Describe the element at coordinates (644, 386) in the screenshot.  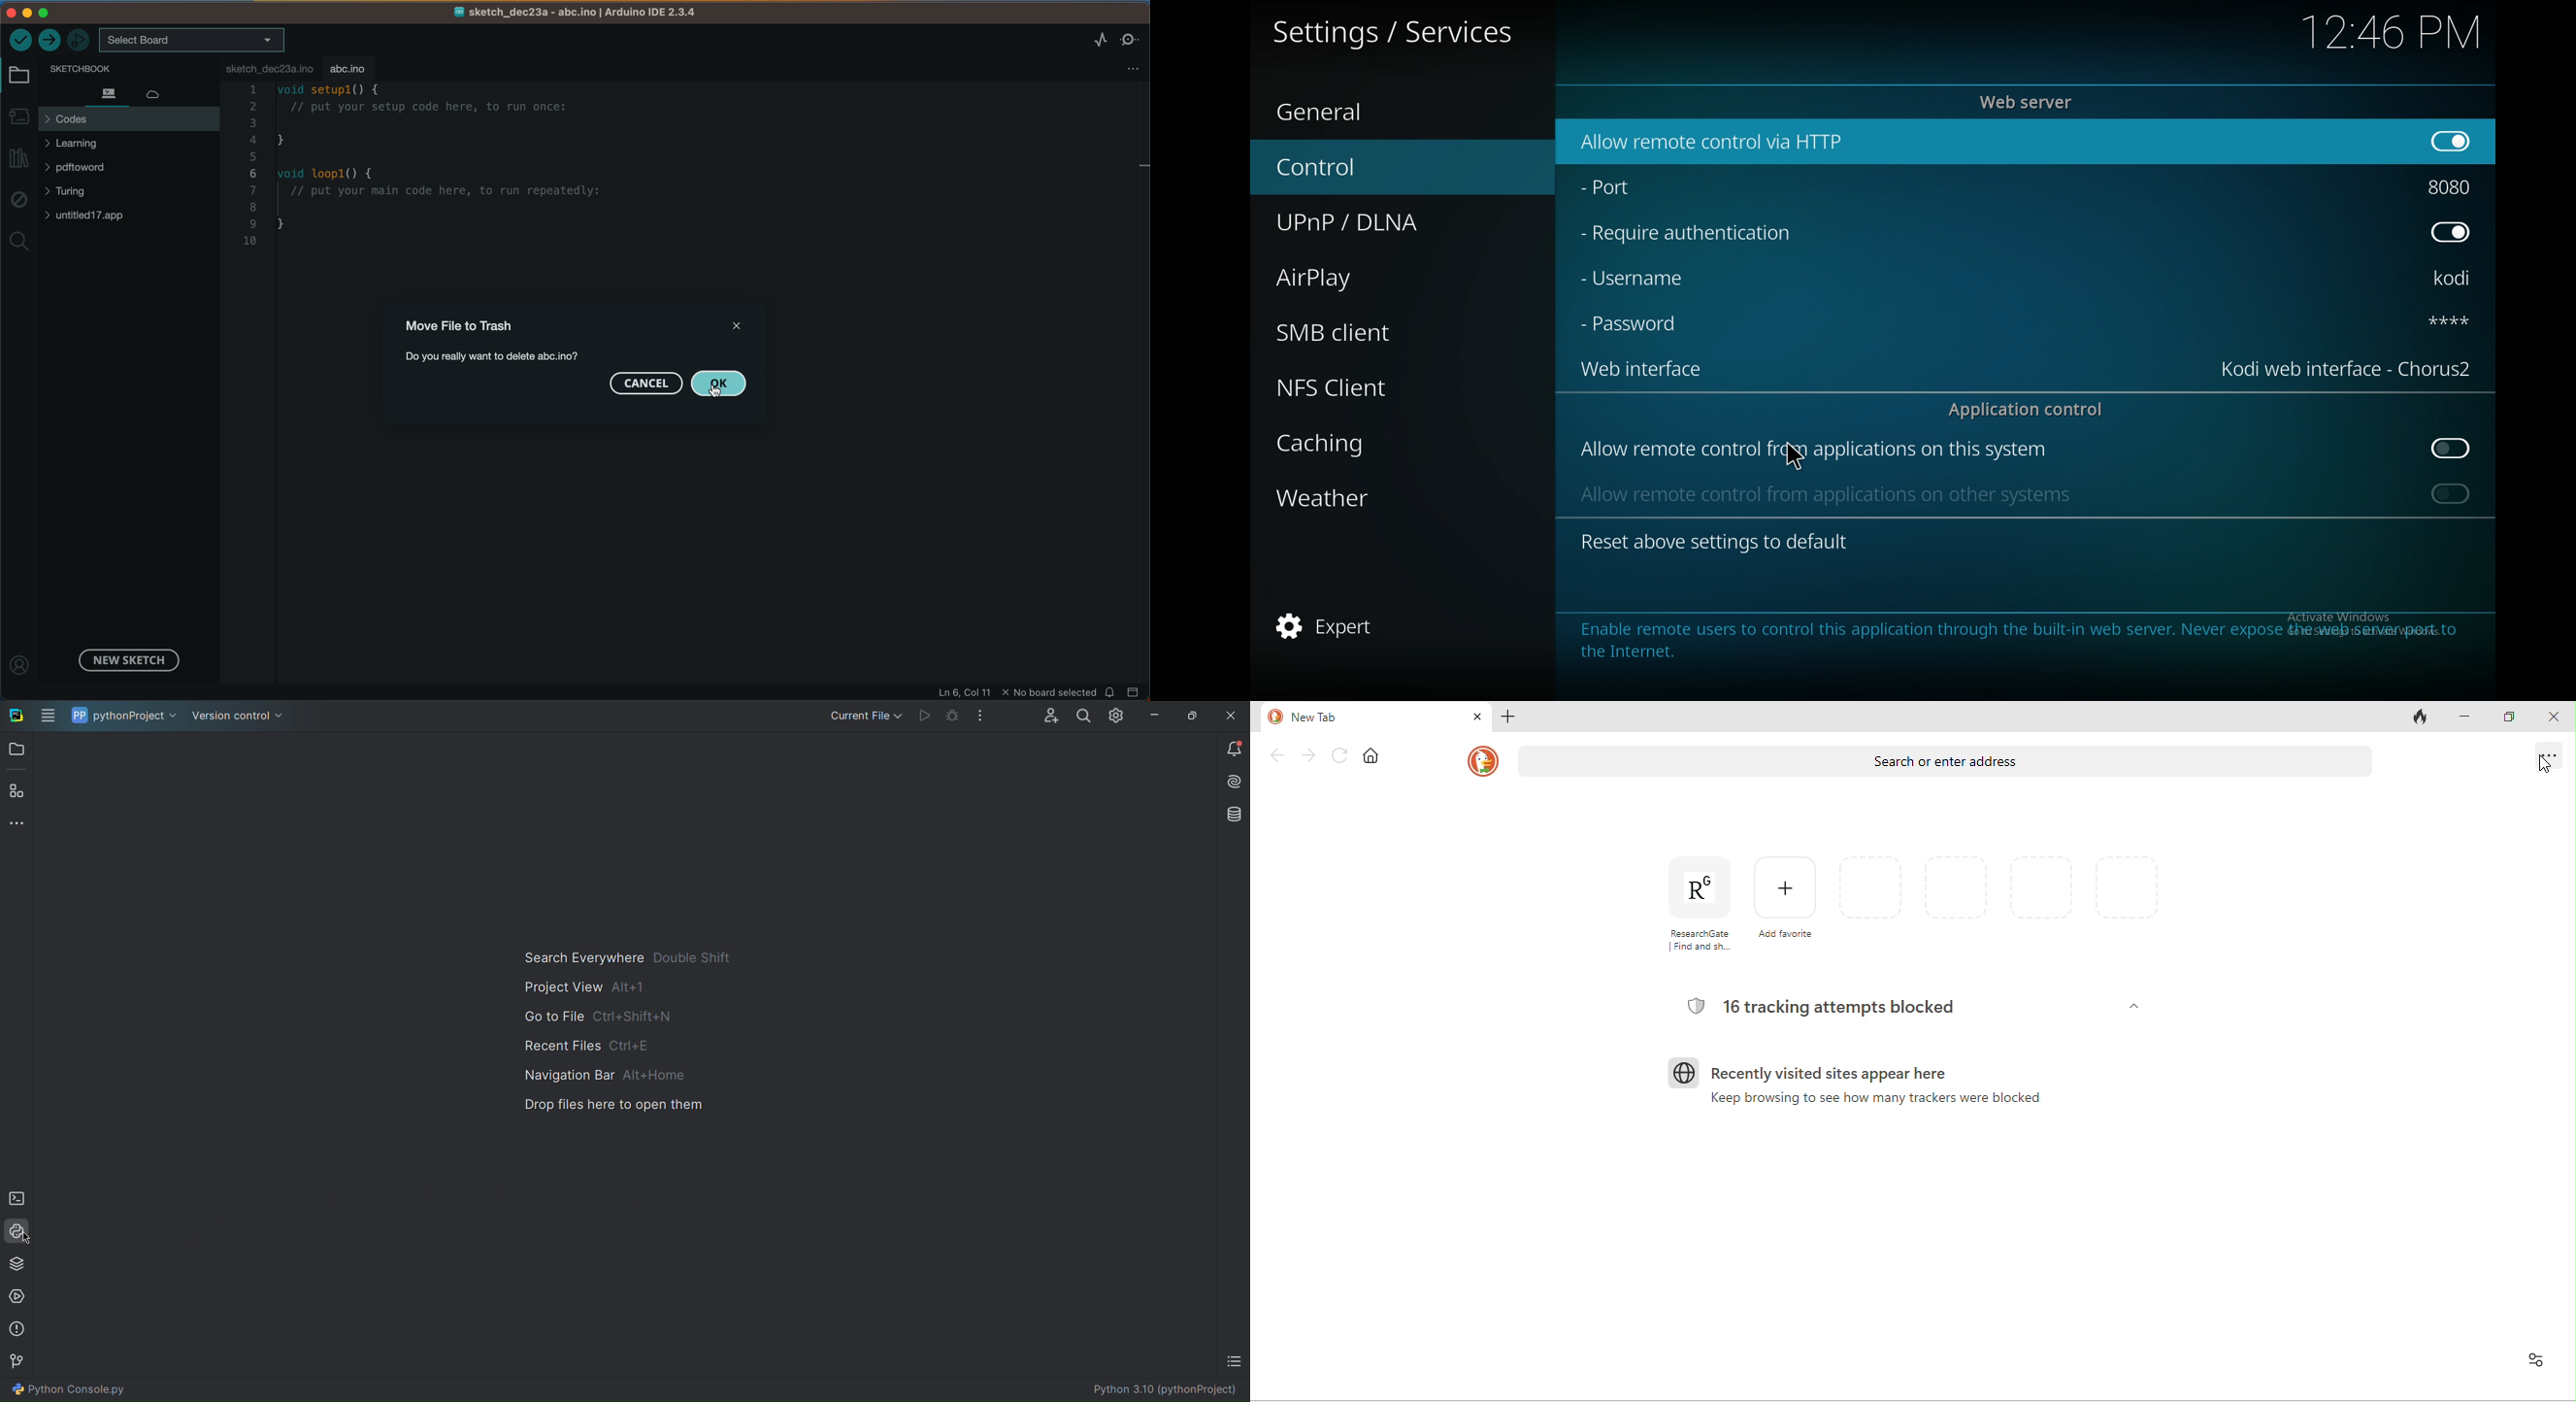
I see `cancel` at that location.